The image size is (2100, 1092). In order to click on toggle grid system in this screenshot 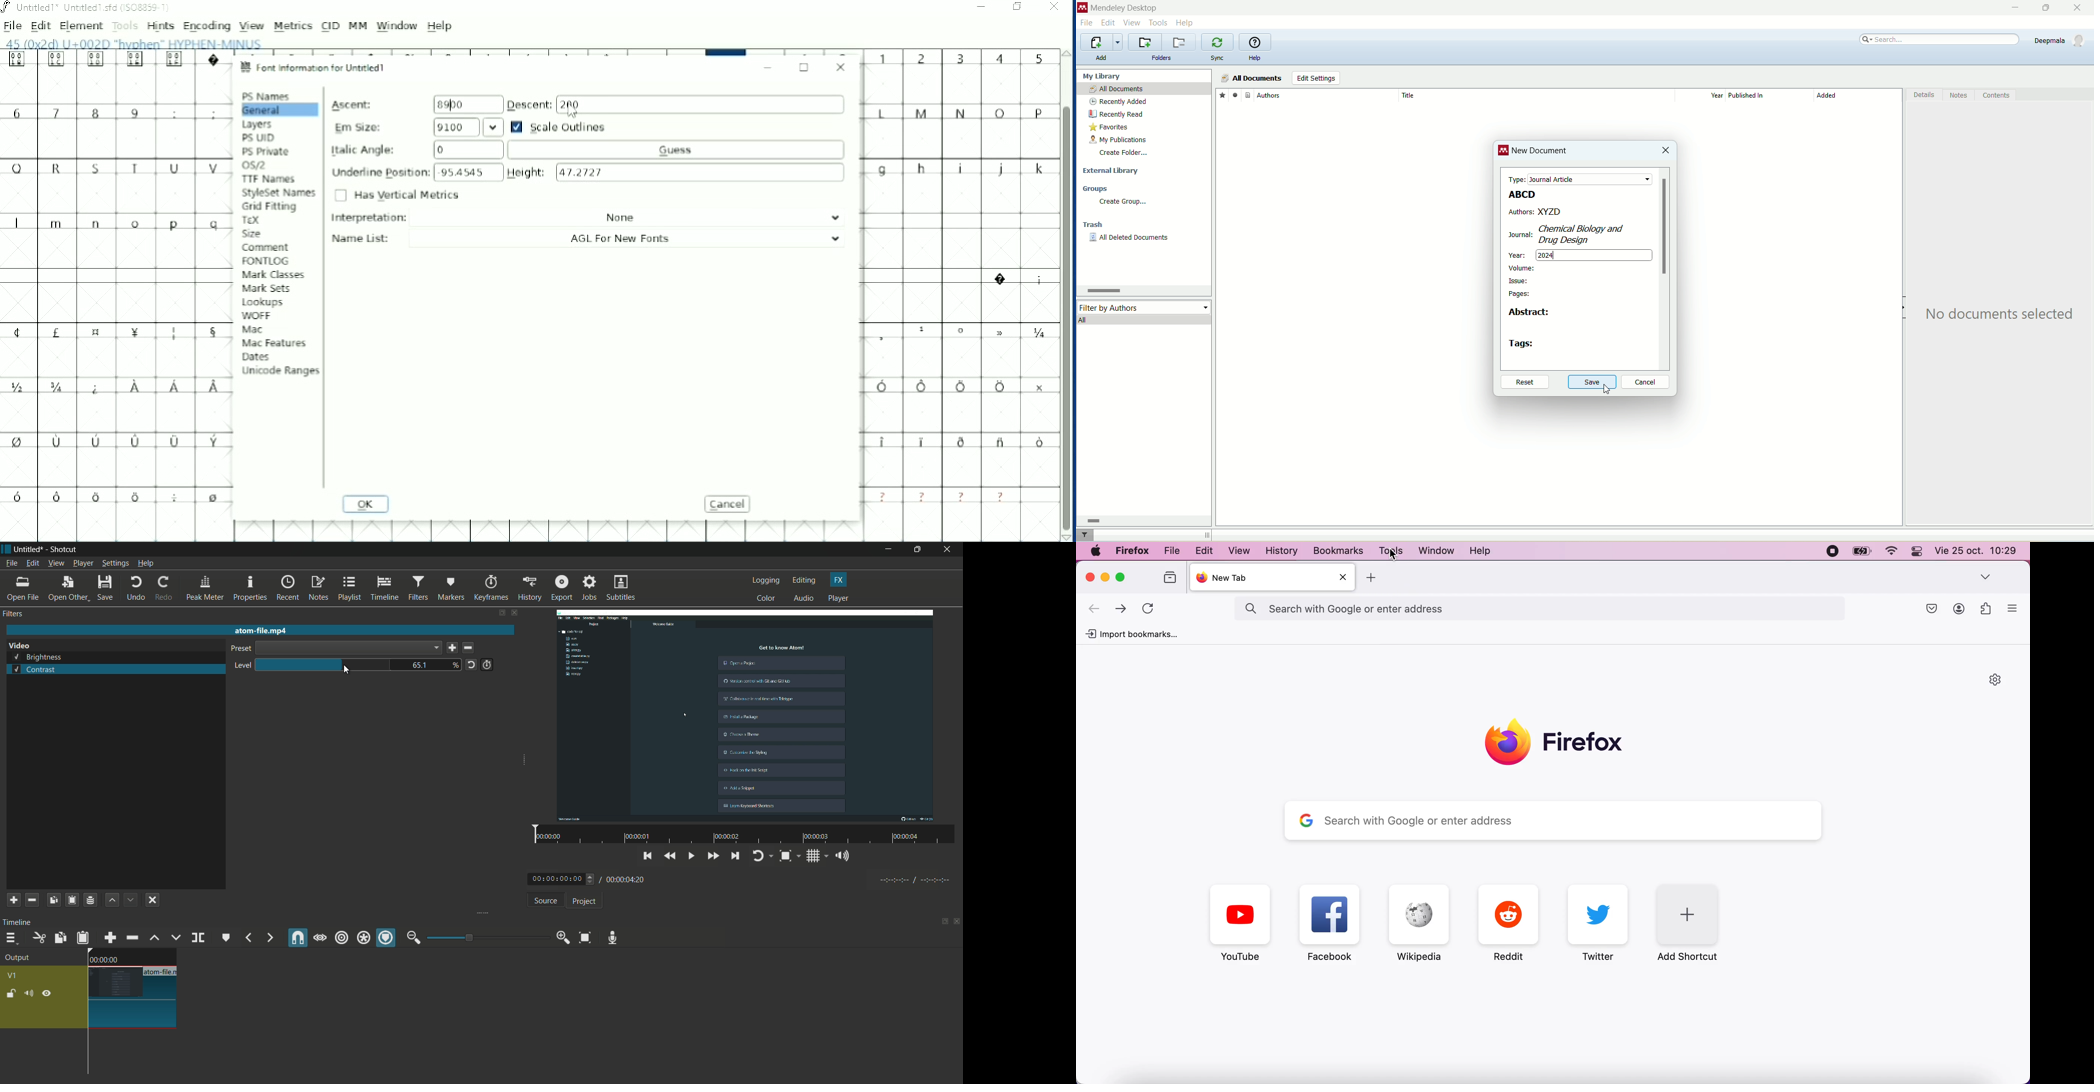, I will do `click(819, 858)`.